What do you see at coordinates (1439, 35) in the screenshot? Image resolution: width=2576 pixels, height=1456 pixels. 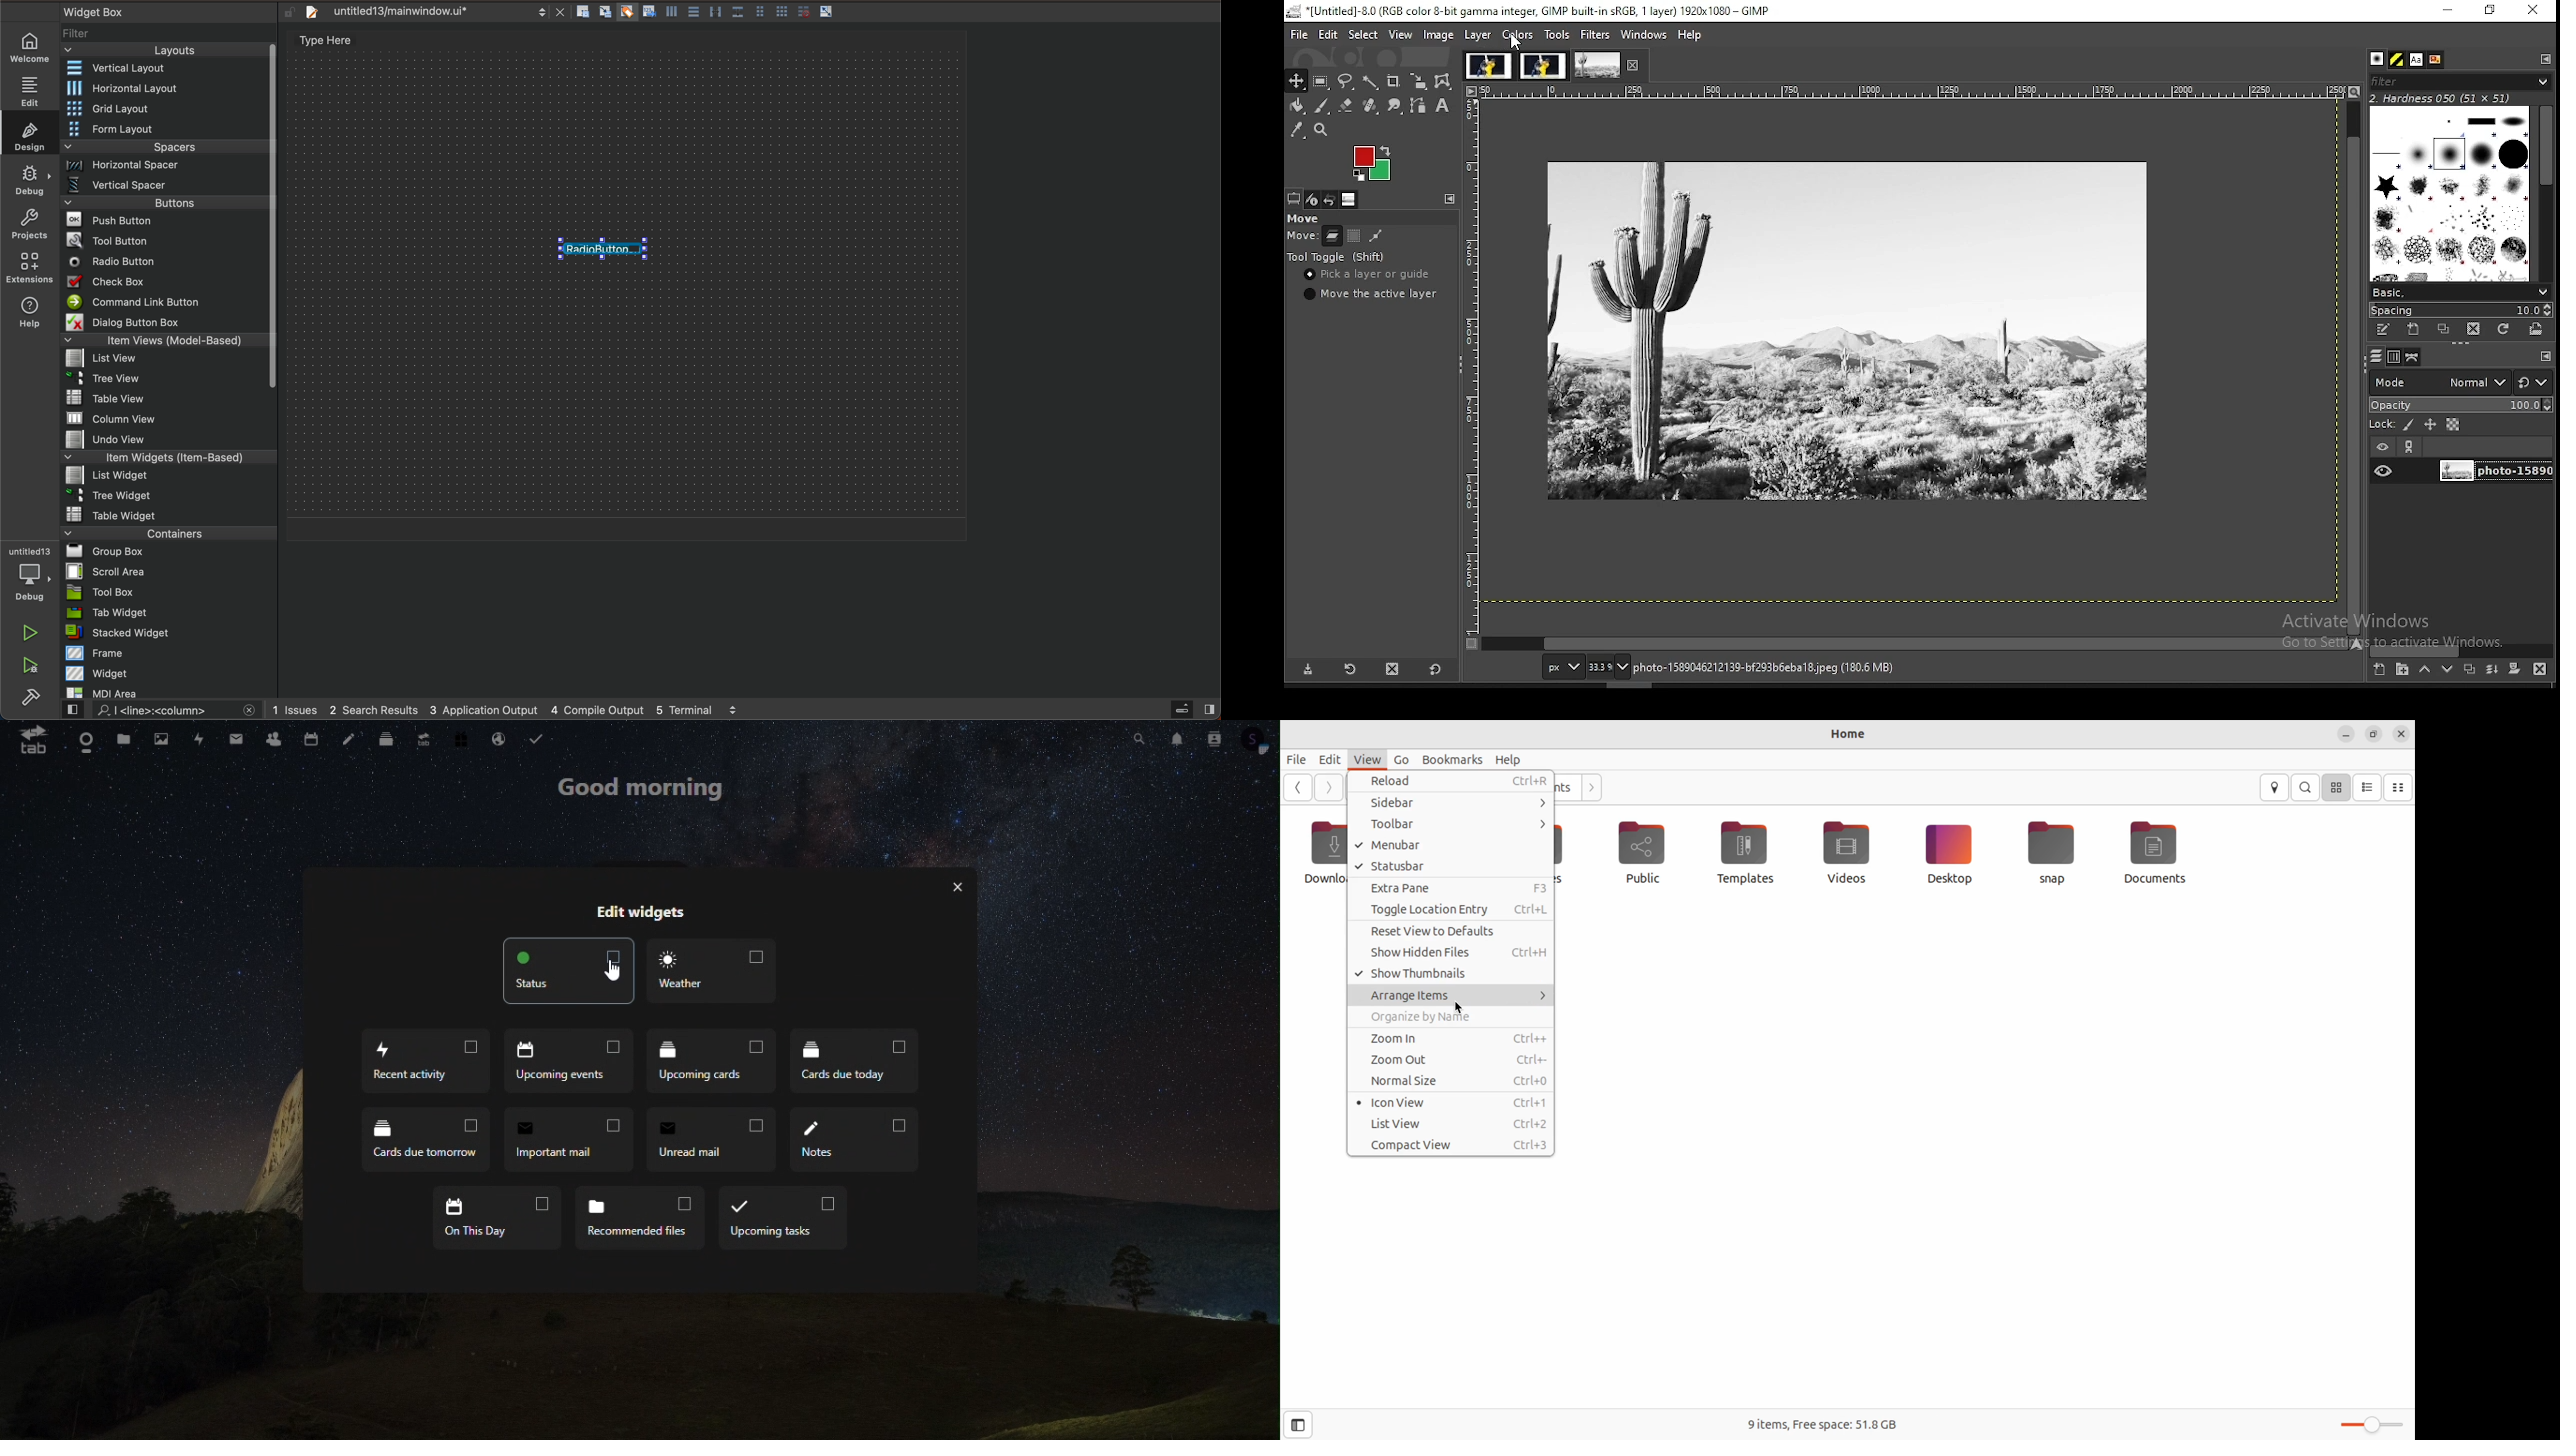 I see `image` at bounding box center [1439, 35].